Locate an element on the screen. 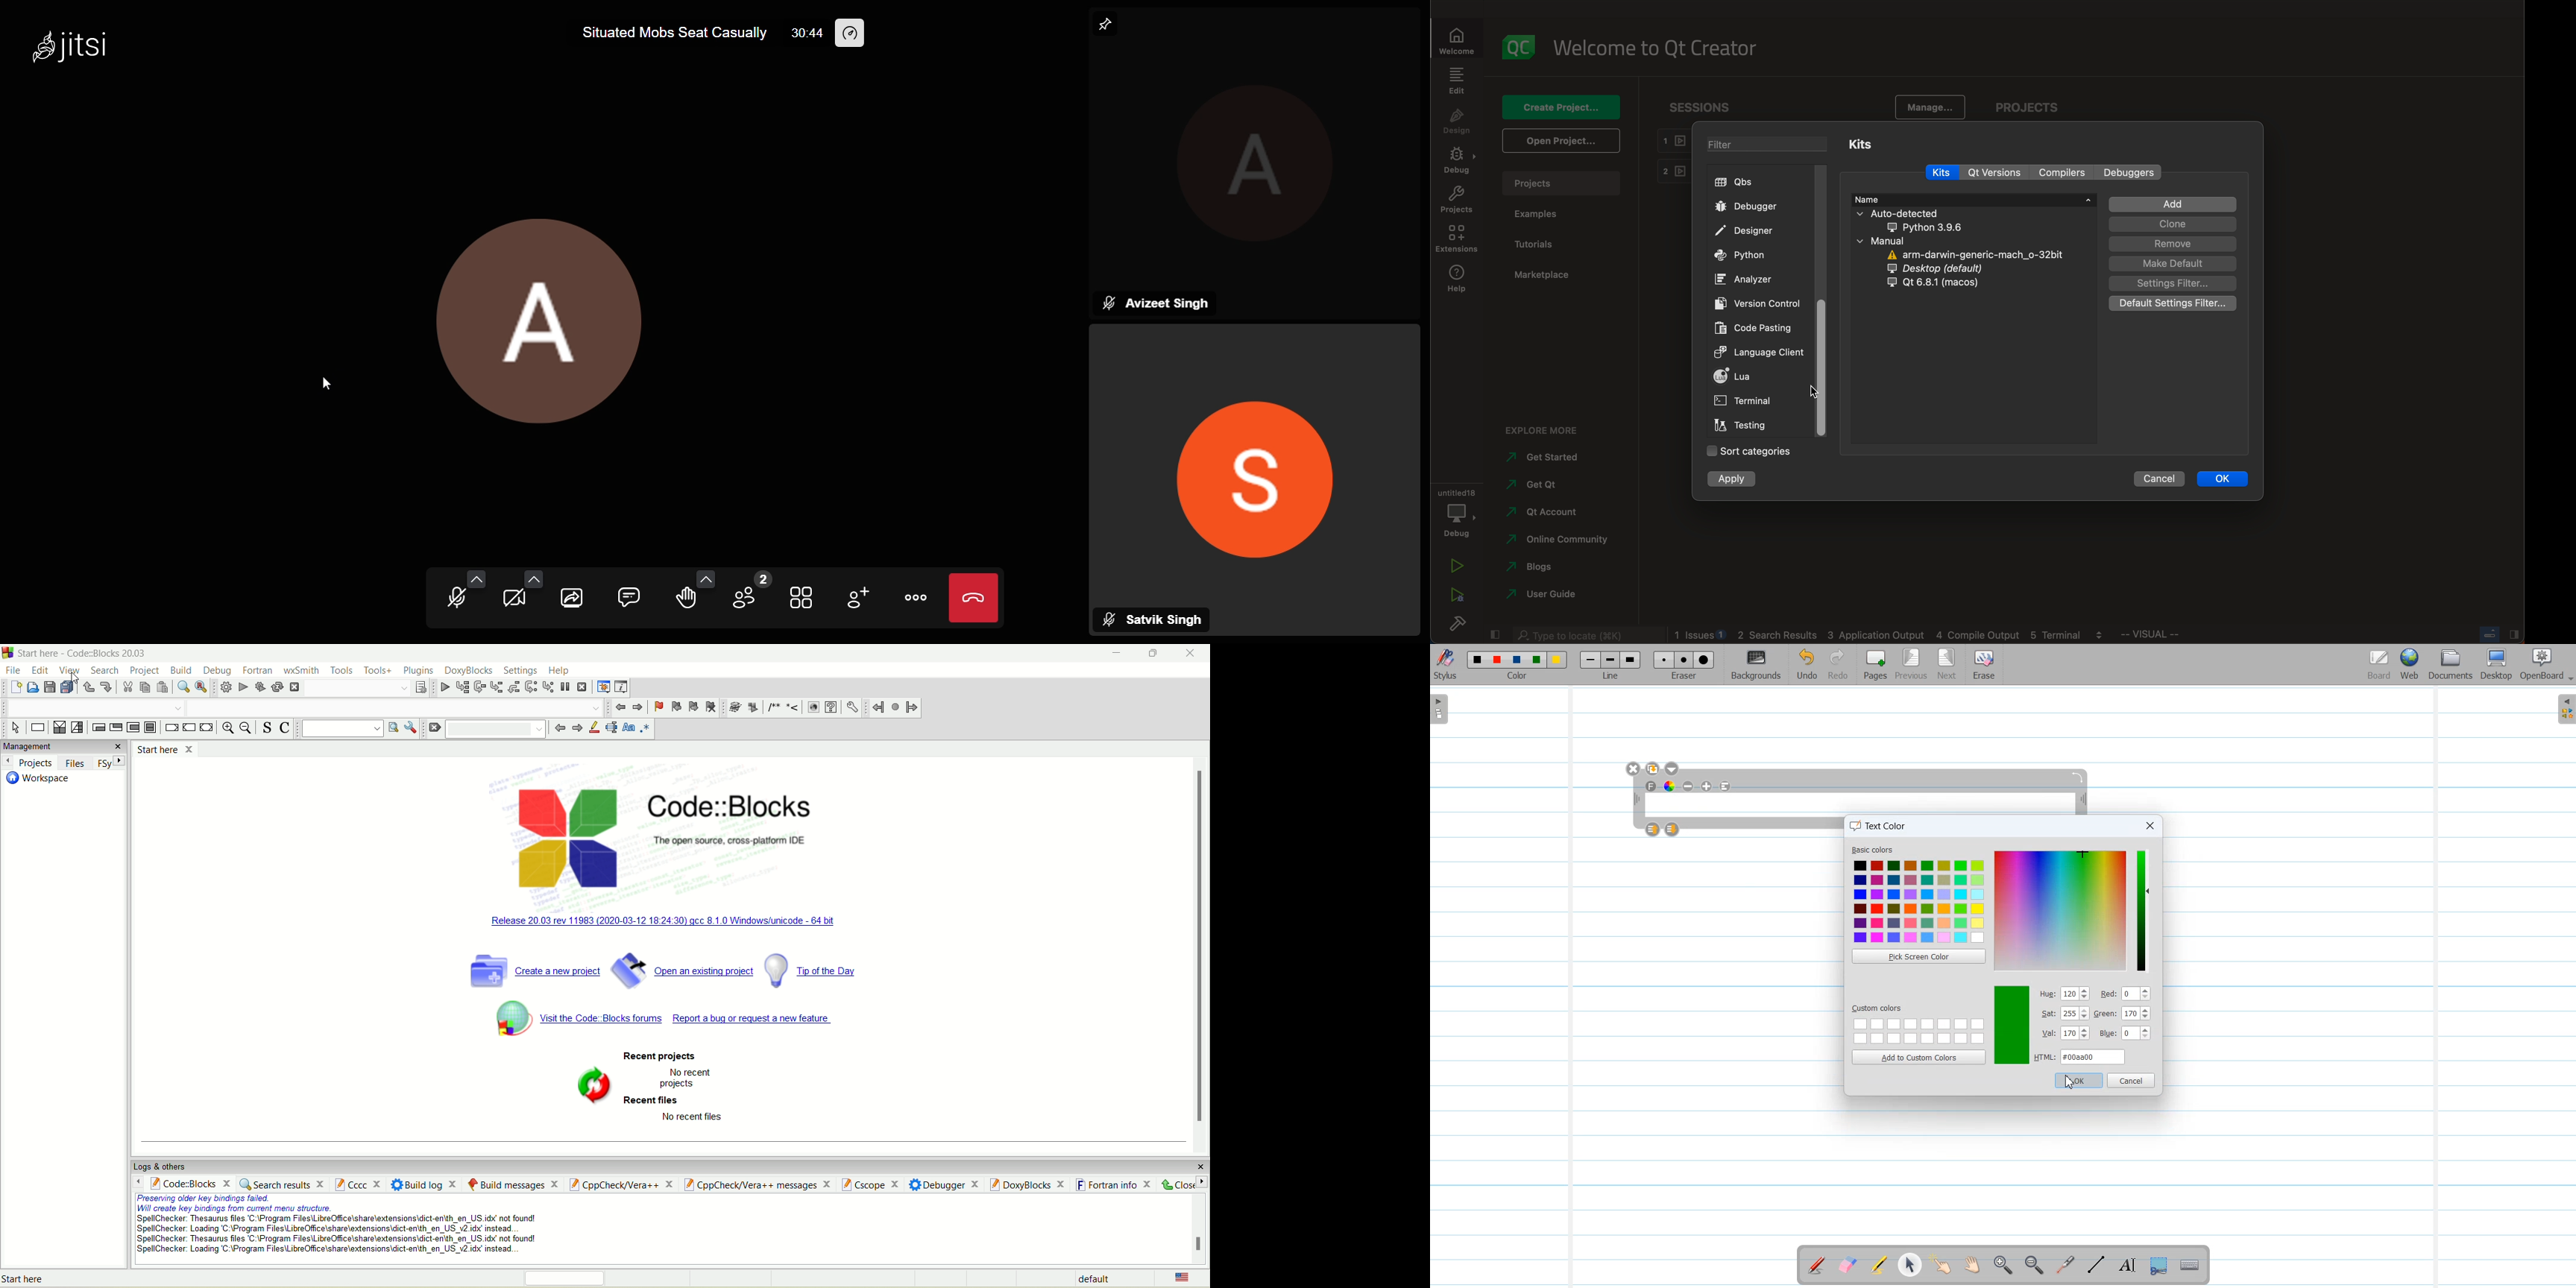 The width and height of the screenshot is (2576, 1288). marketplace is located at coordinates (1547, 276).